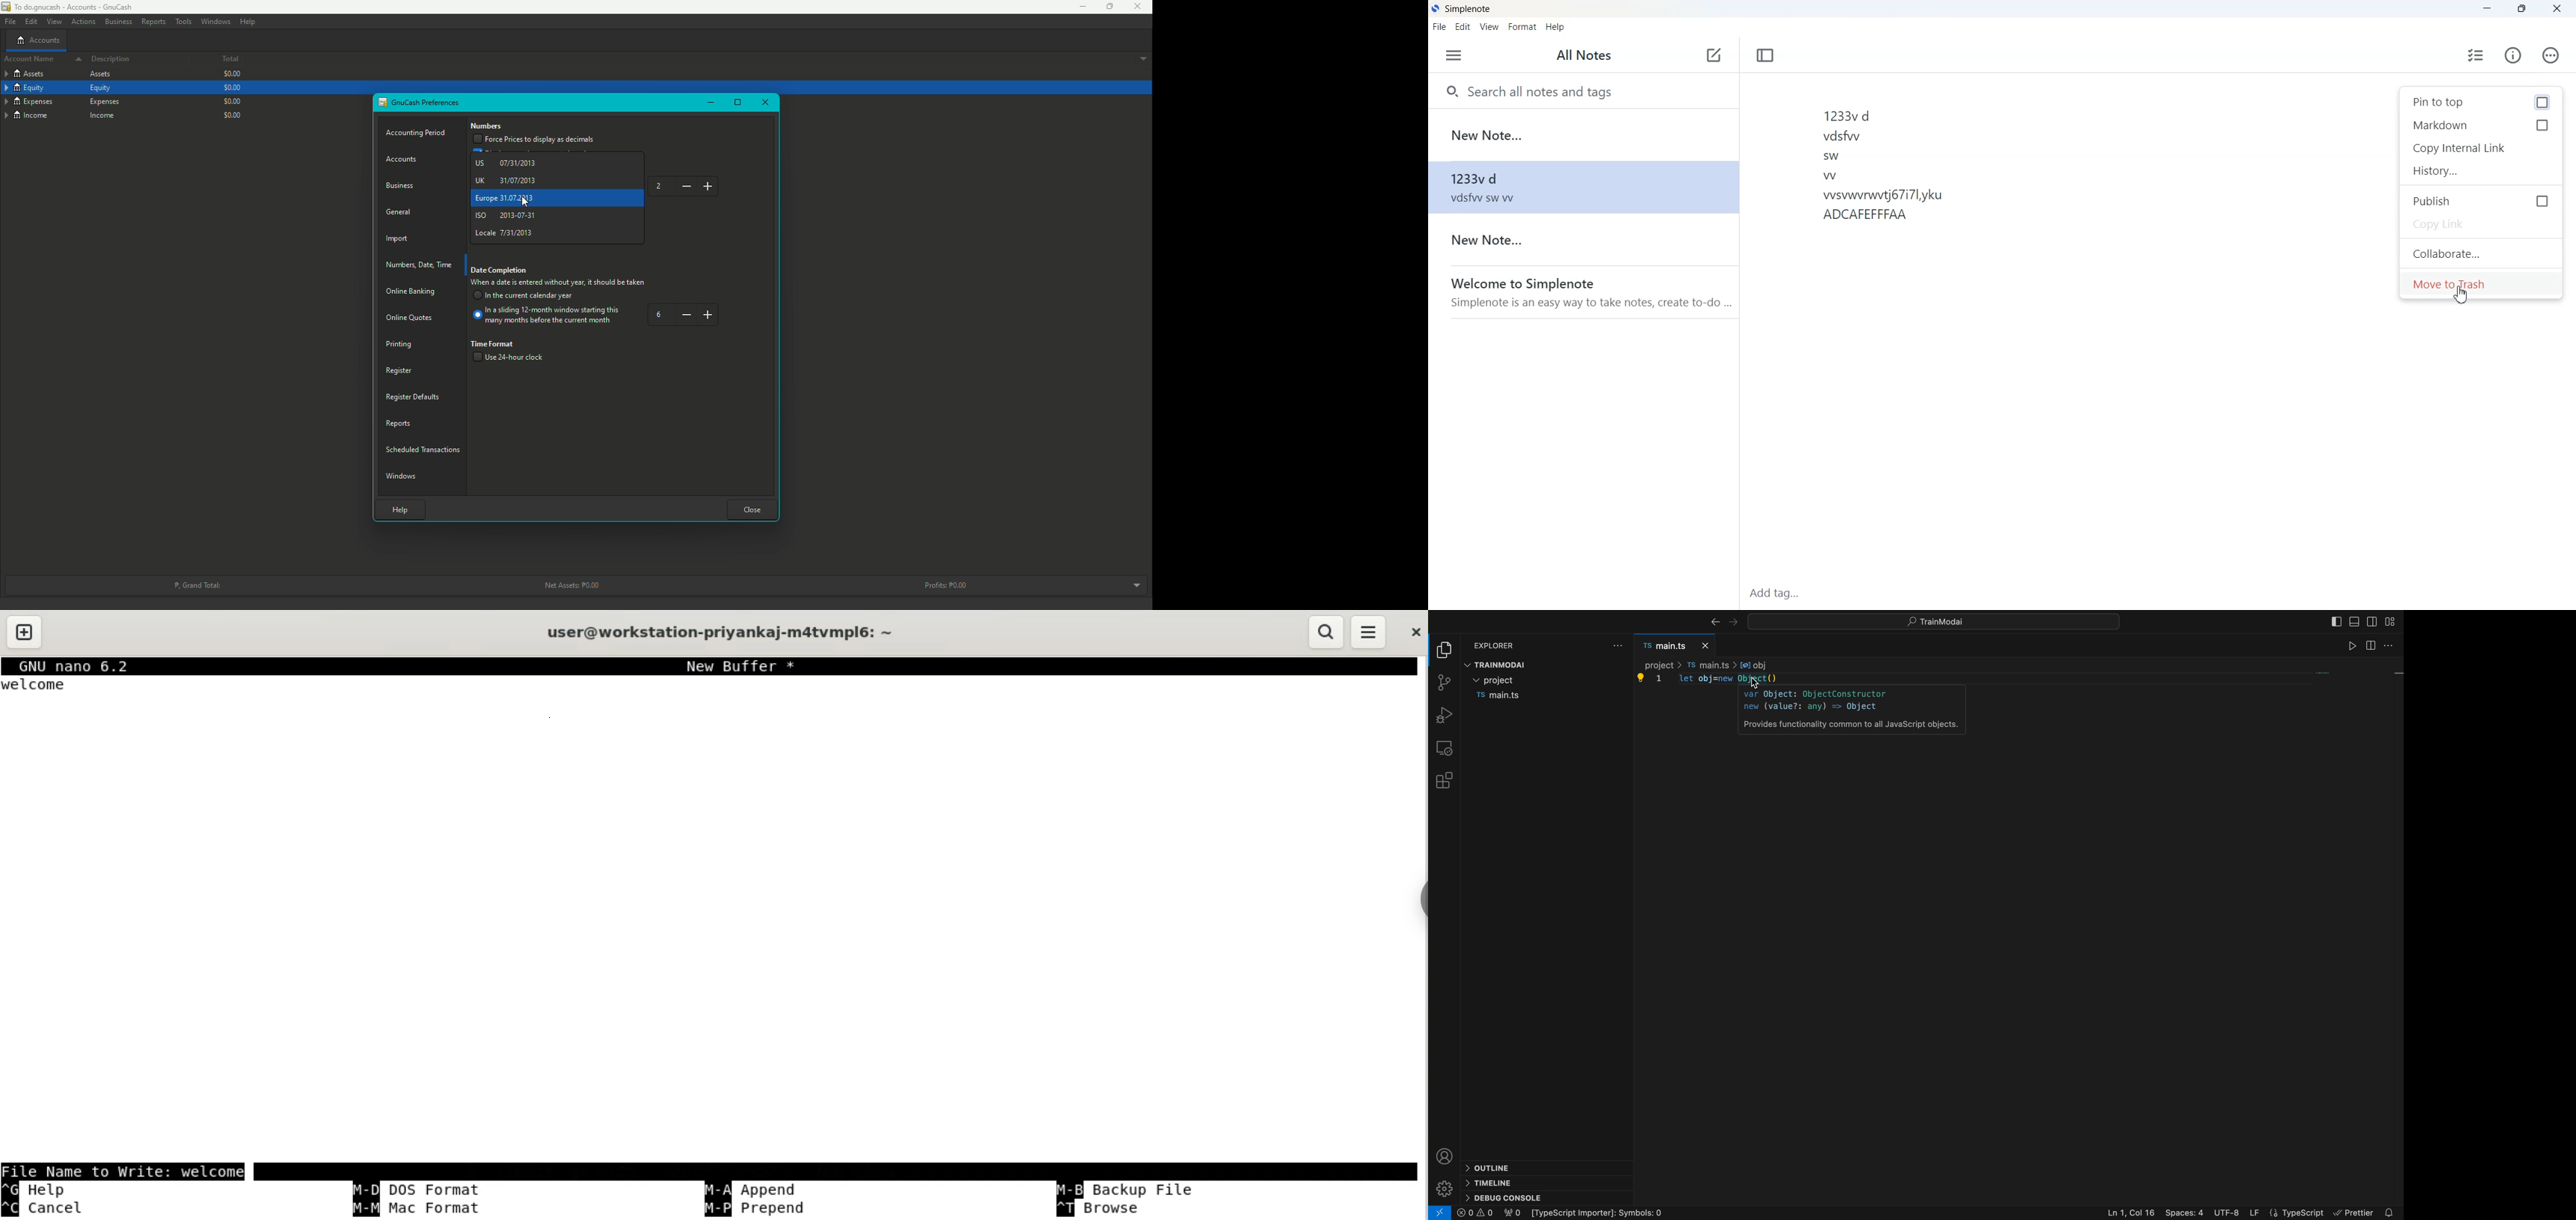 The image size is (2576, 1232). Describe the element at coordinates (534, 140) in the screenshot. I see `Force Prices` at that location.